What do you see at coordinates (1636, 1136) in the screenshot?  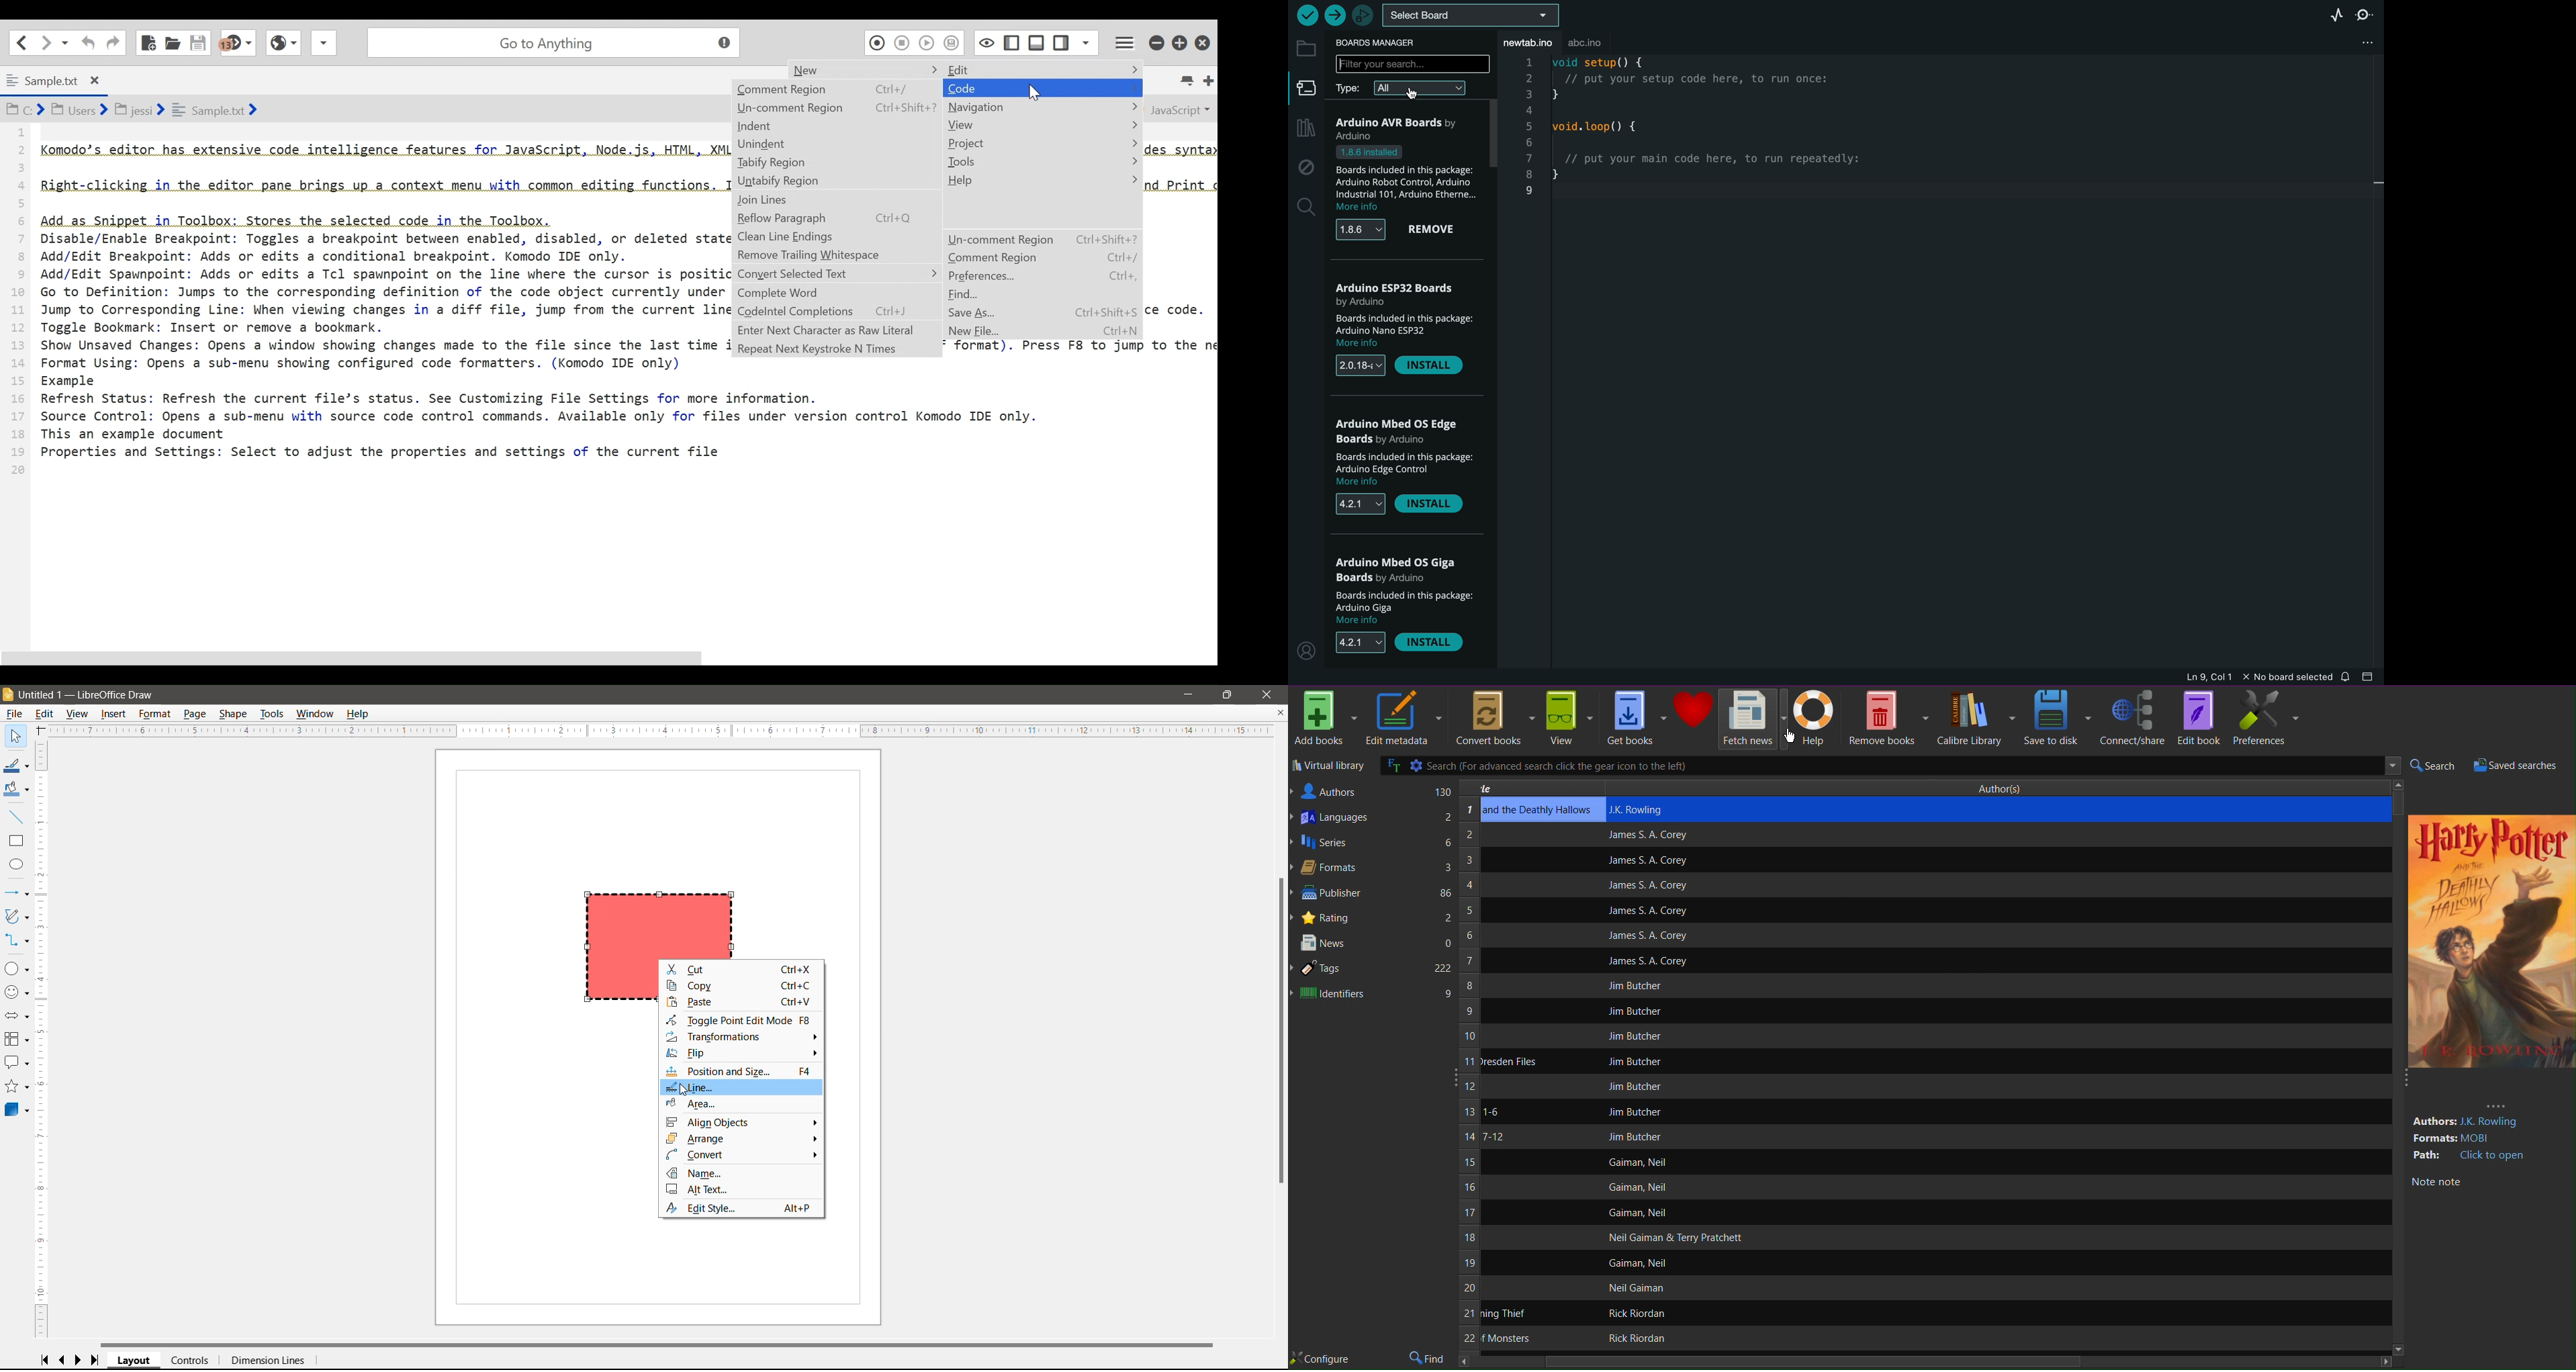 I see `Jim Butcher` at bounding box center [1636, 1136].